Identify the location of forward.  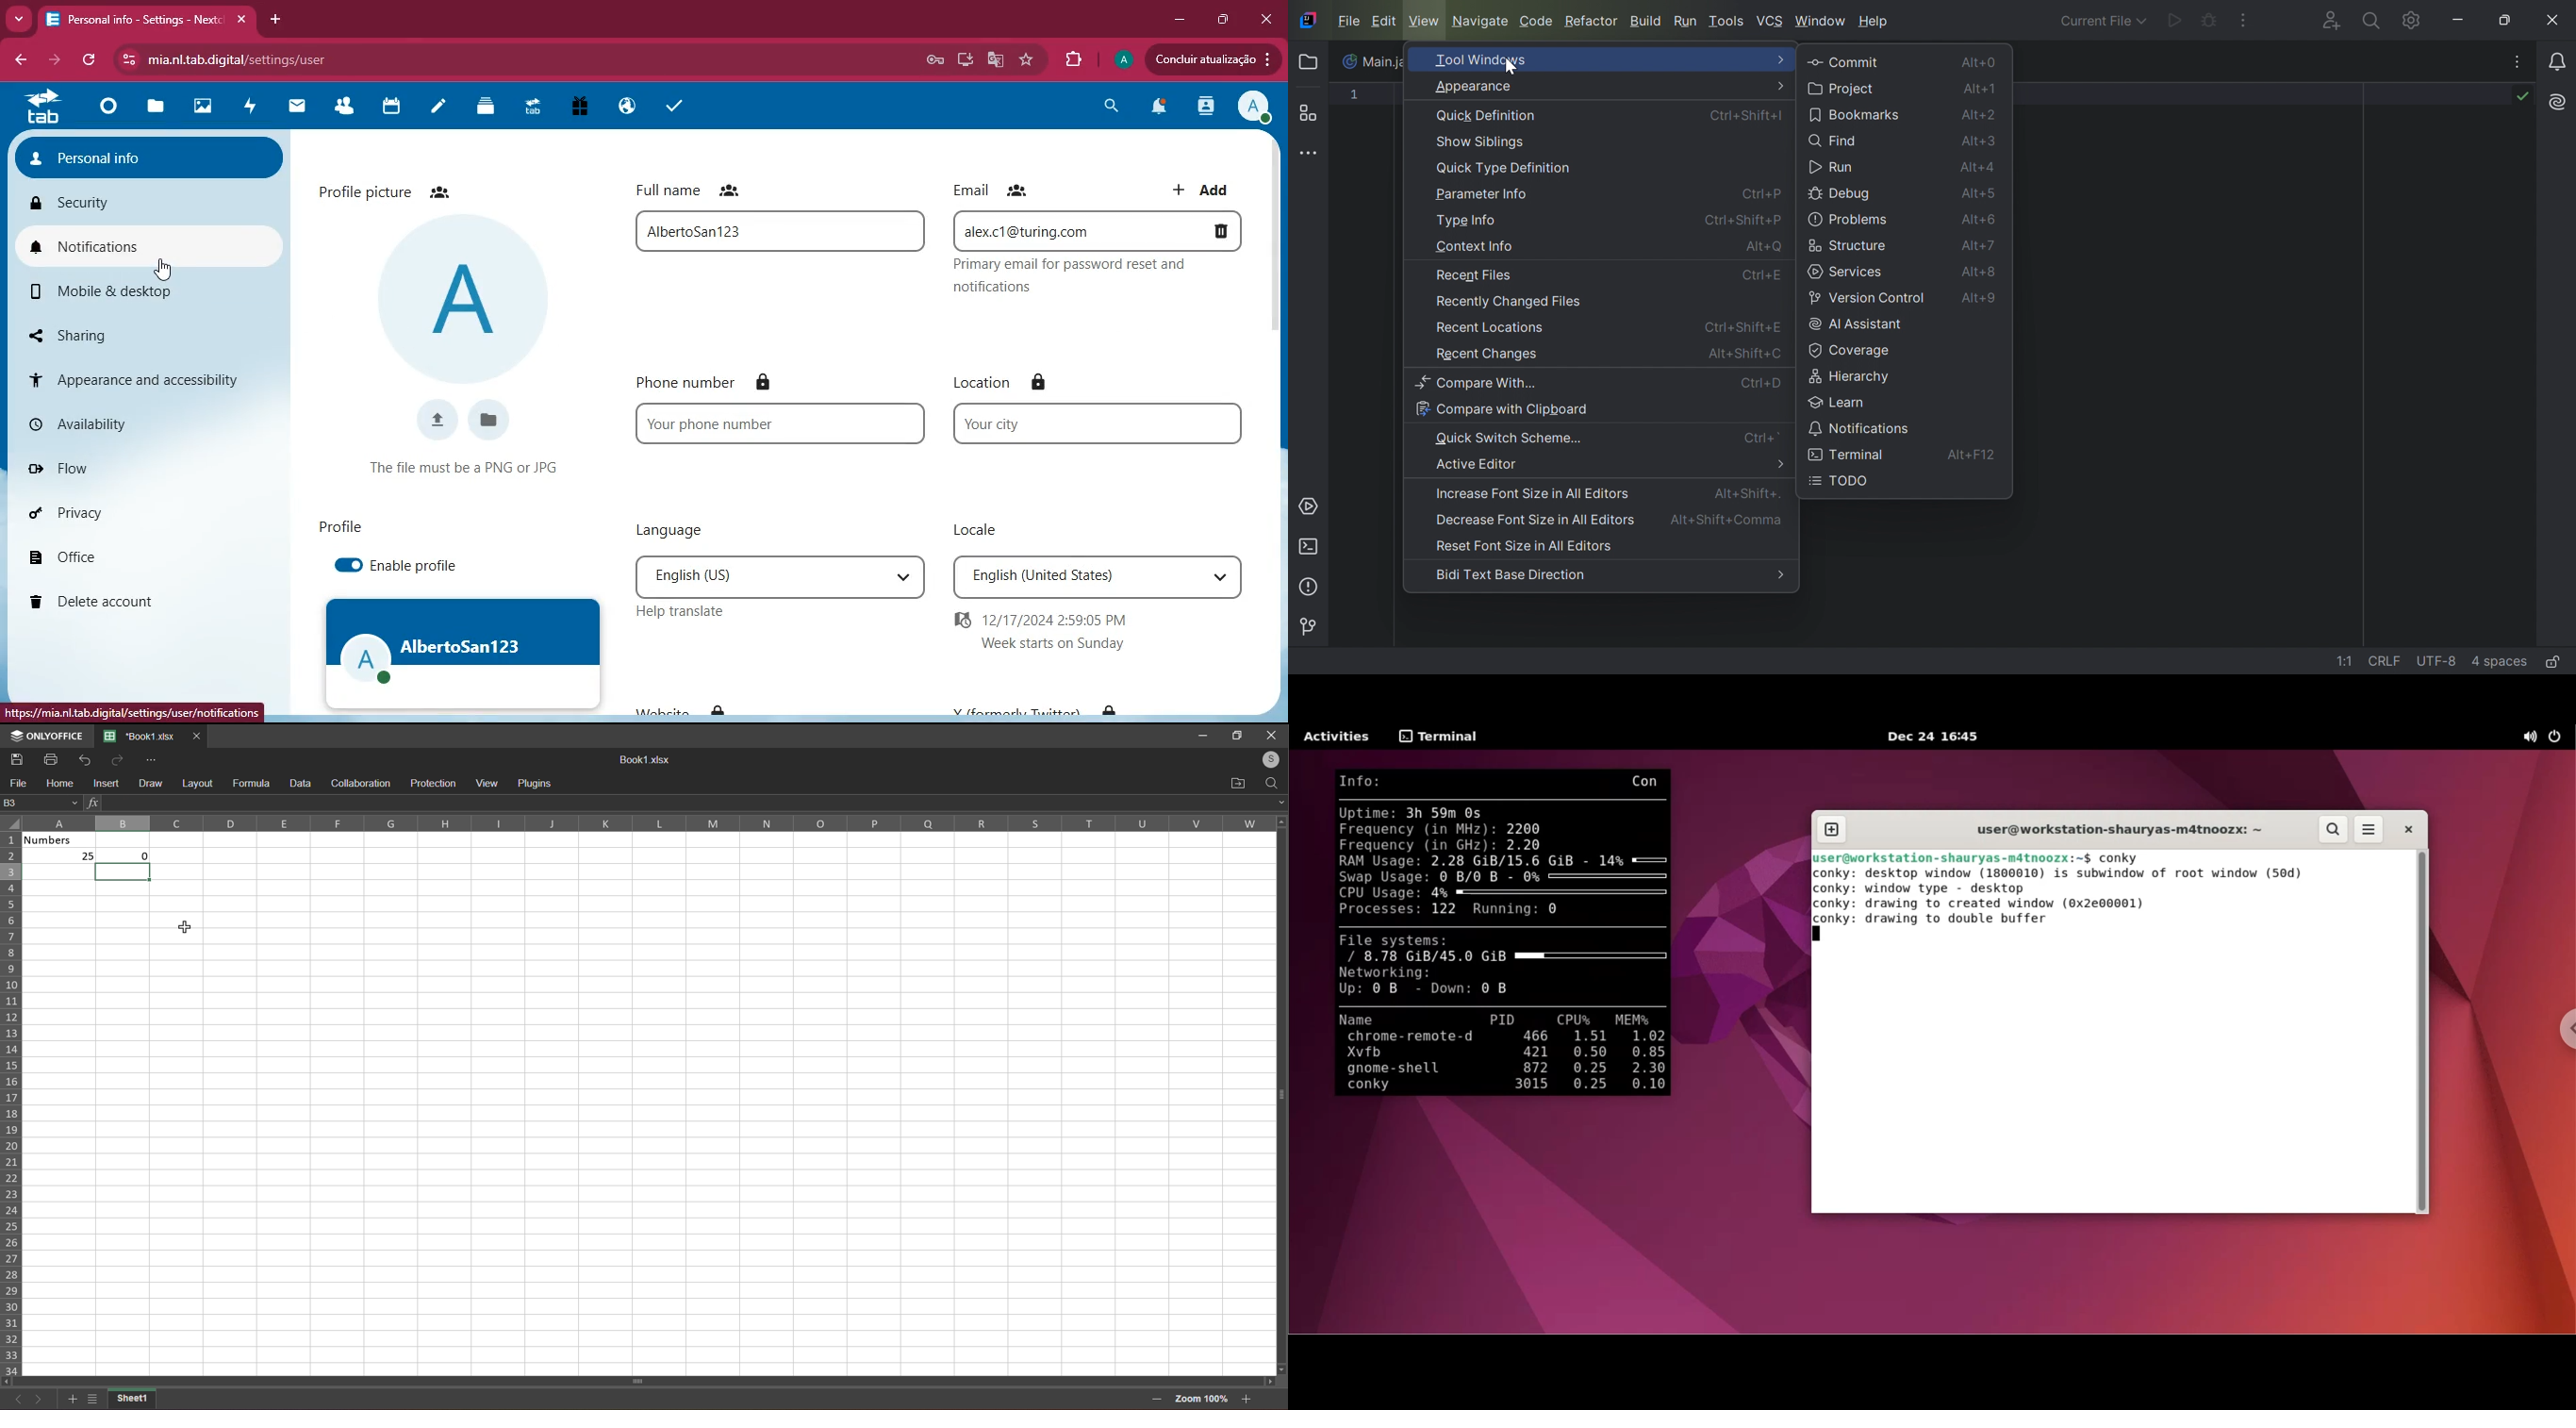
(58, 61).